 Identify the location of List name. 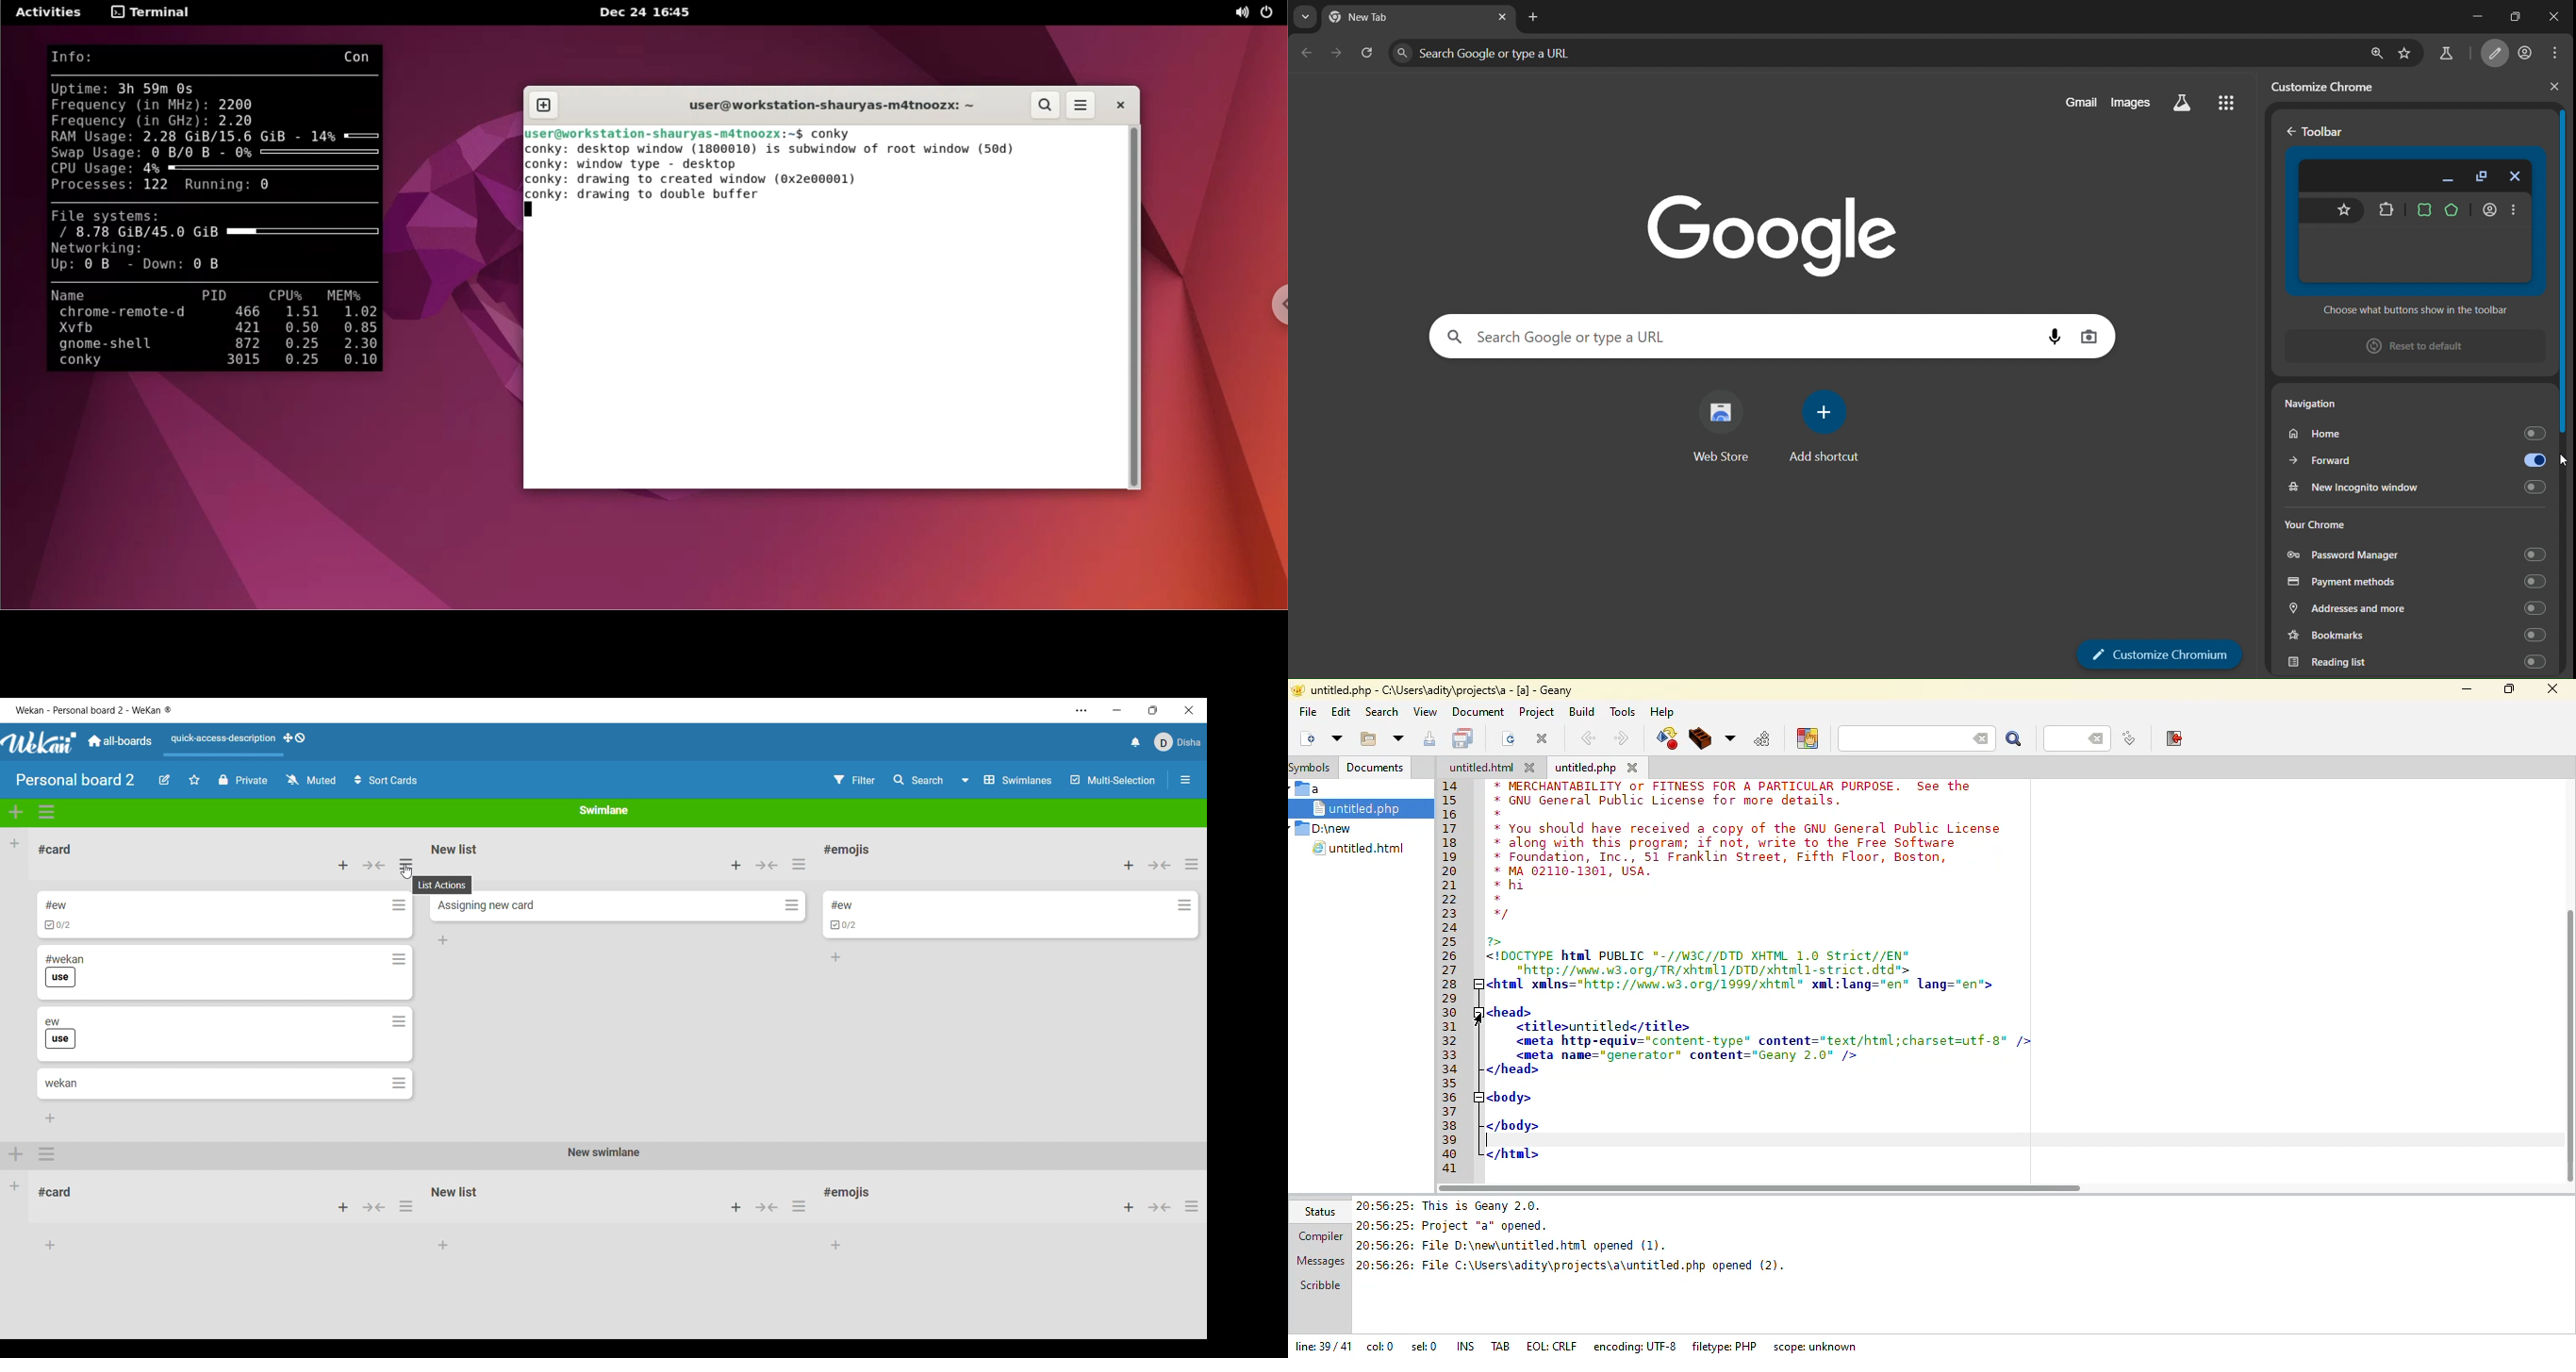
(55, 849).